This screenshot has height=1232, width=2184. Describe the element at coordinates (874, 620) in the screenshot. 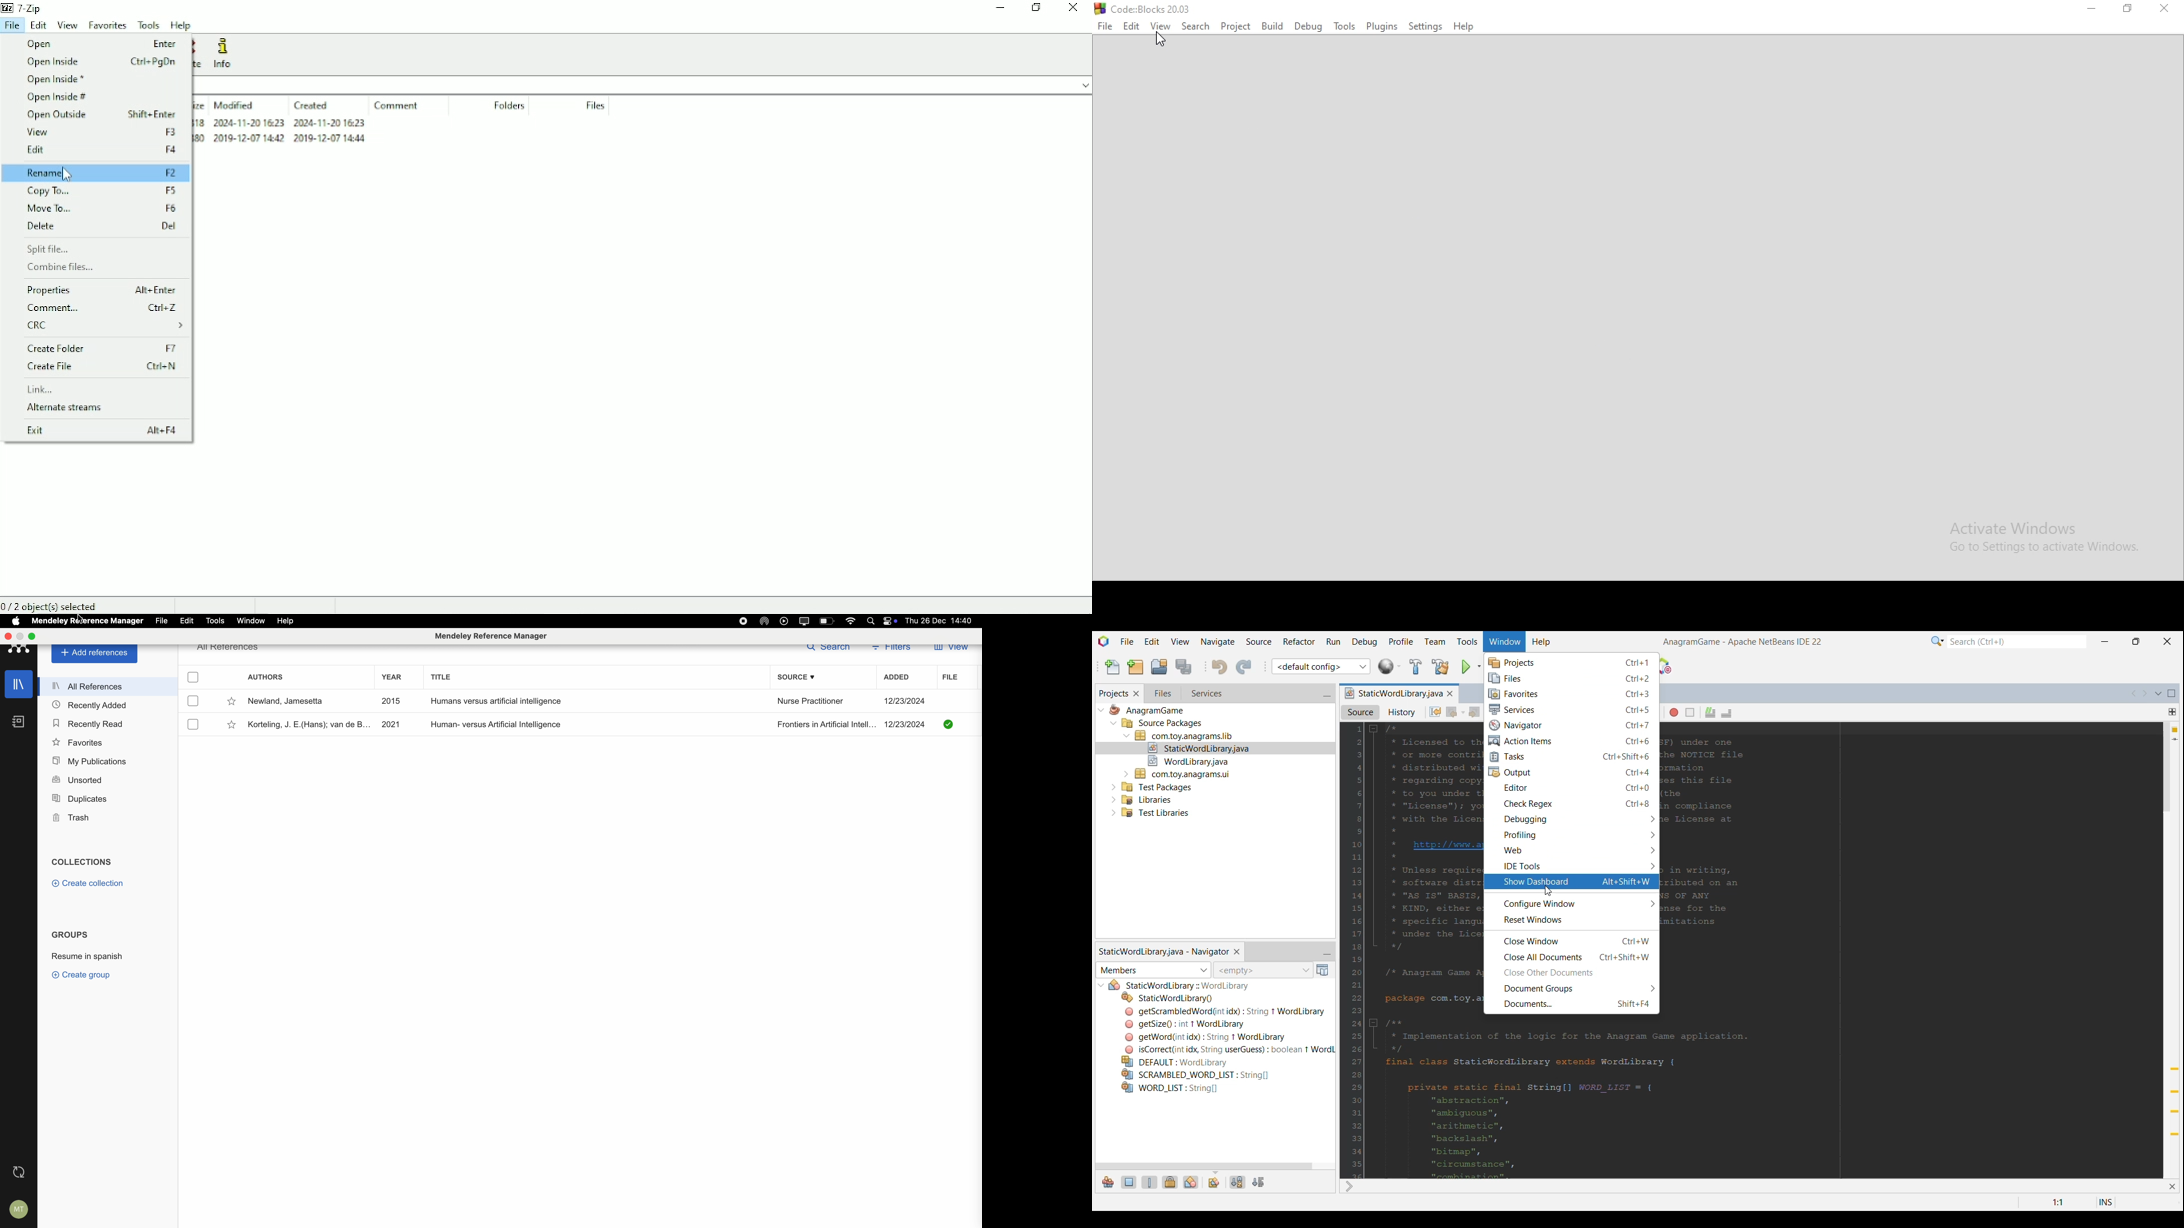

I see `Spotlight search` at that location.